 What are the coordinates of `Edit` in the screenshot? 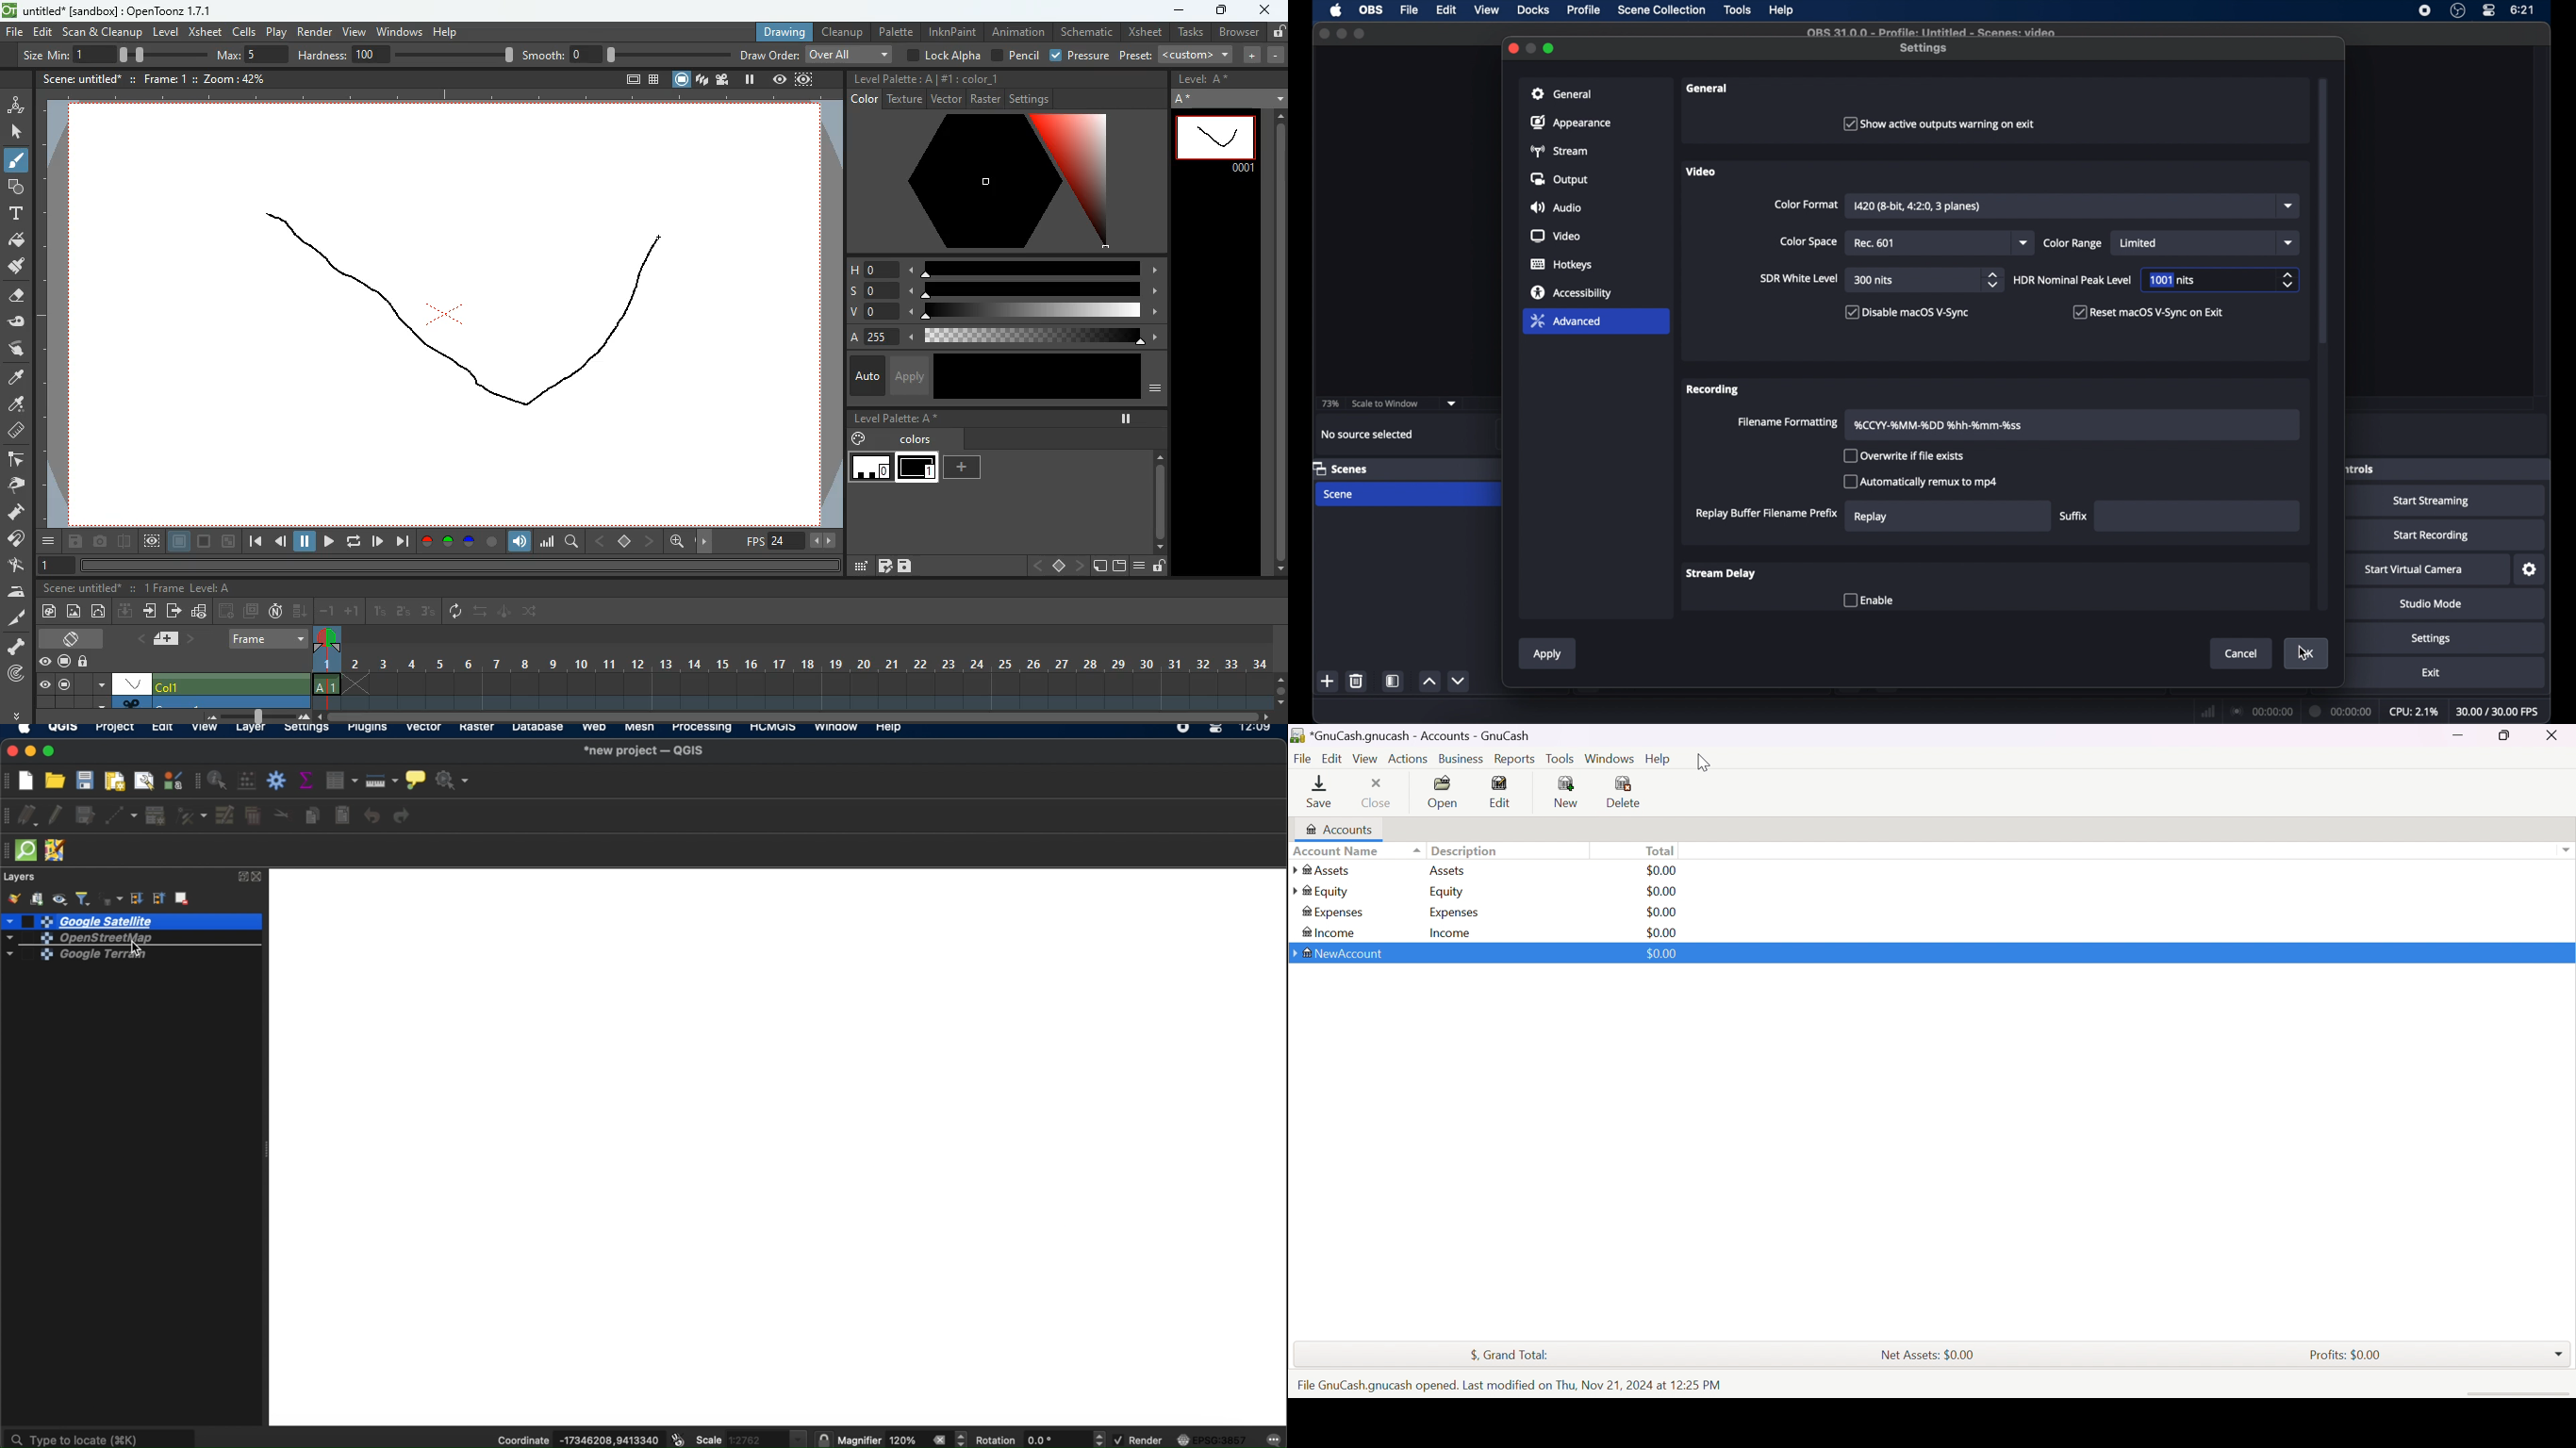 It's located at (1331, 759).